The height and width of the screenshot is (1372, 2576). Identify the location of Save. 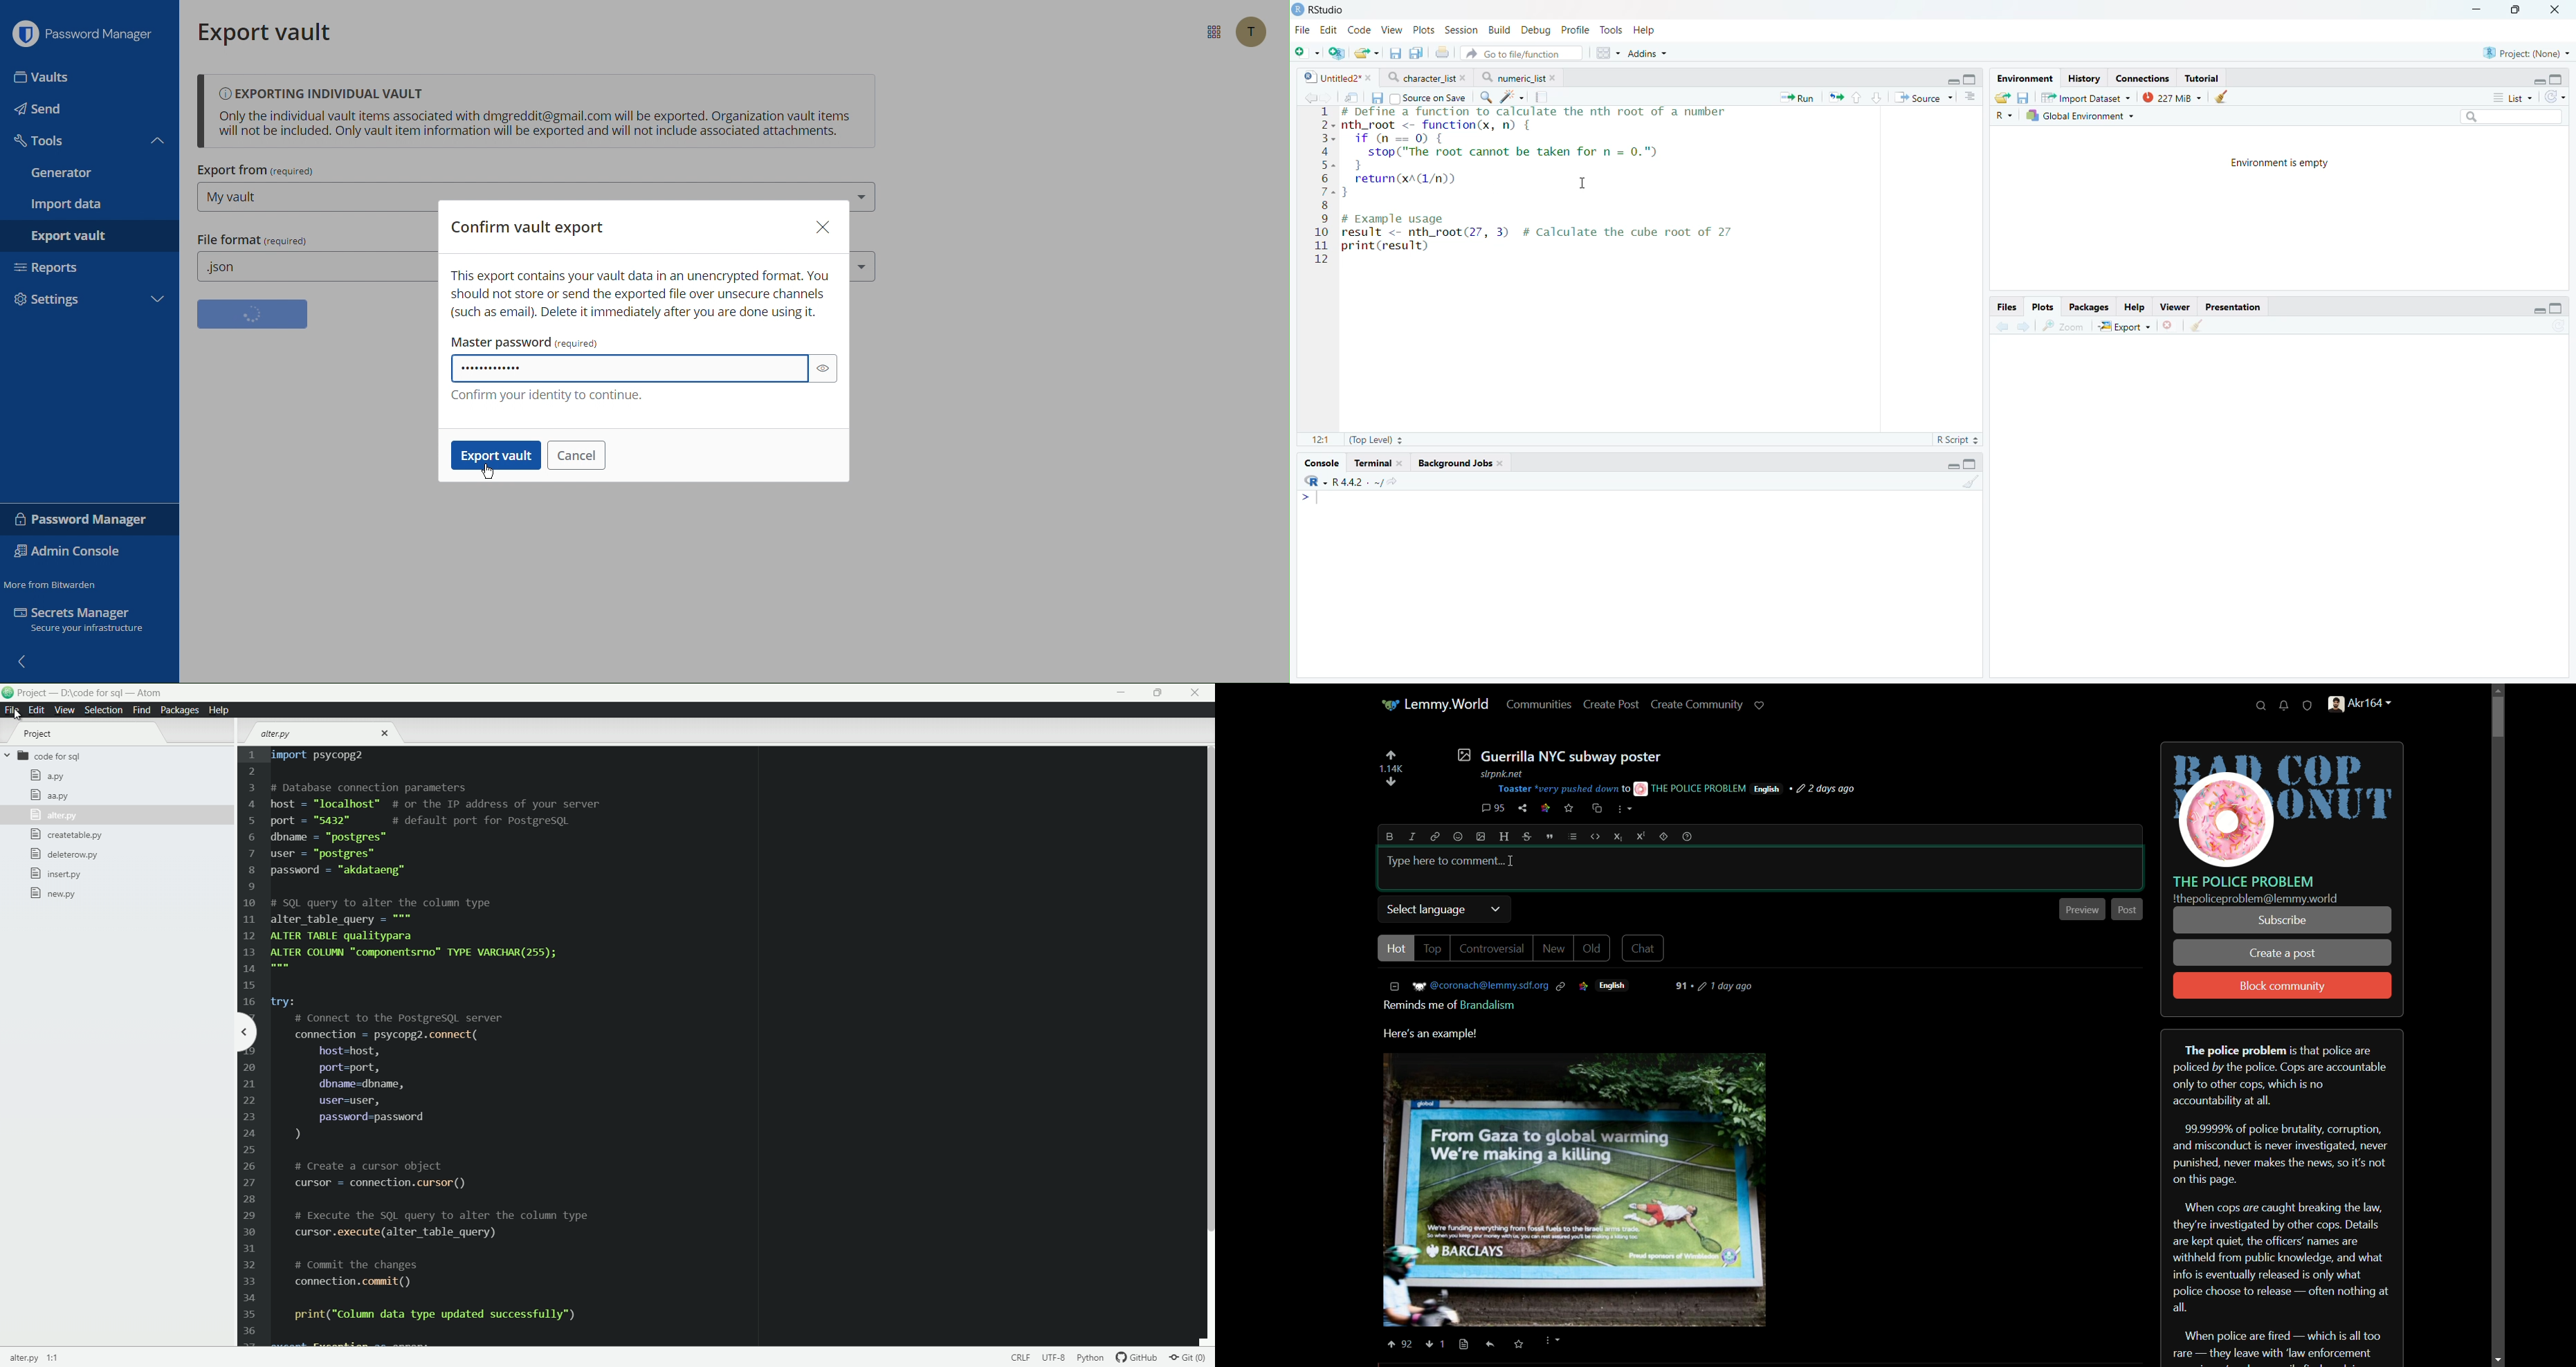
(2024, 98).